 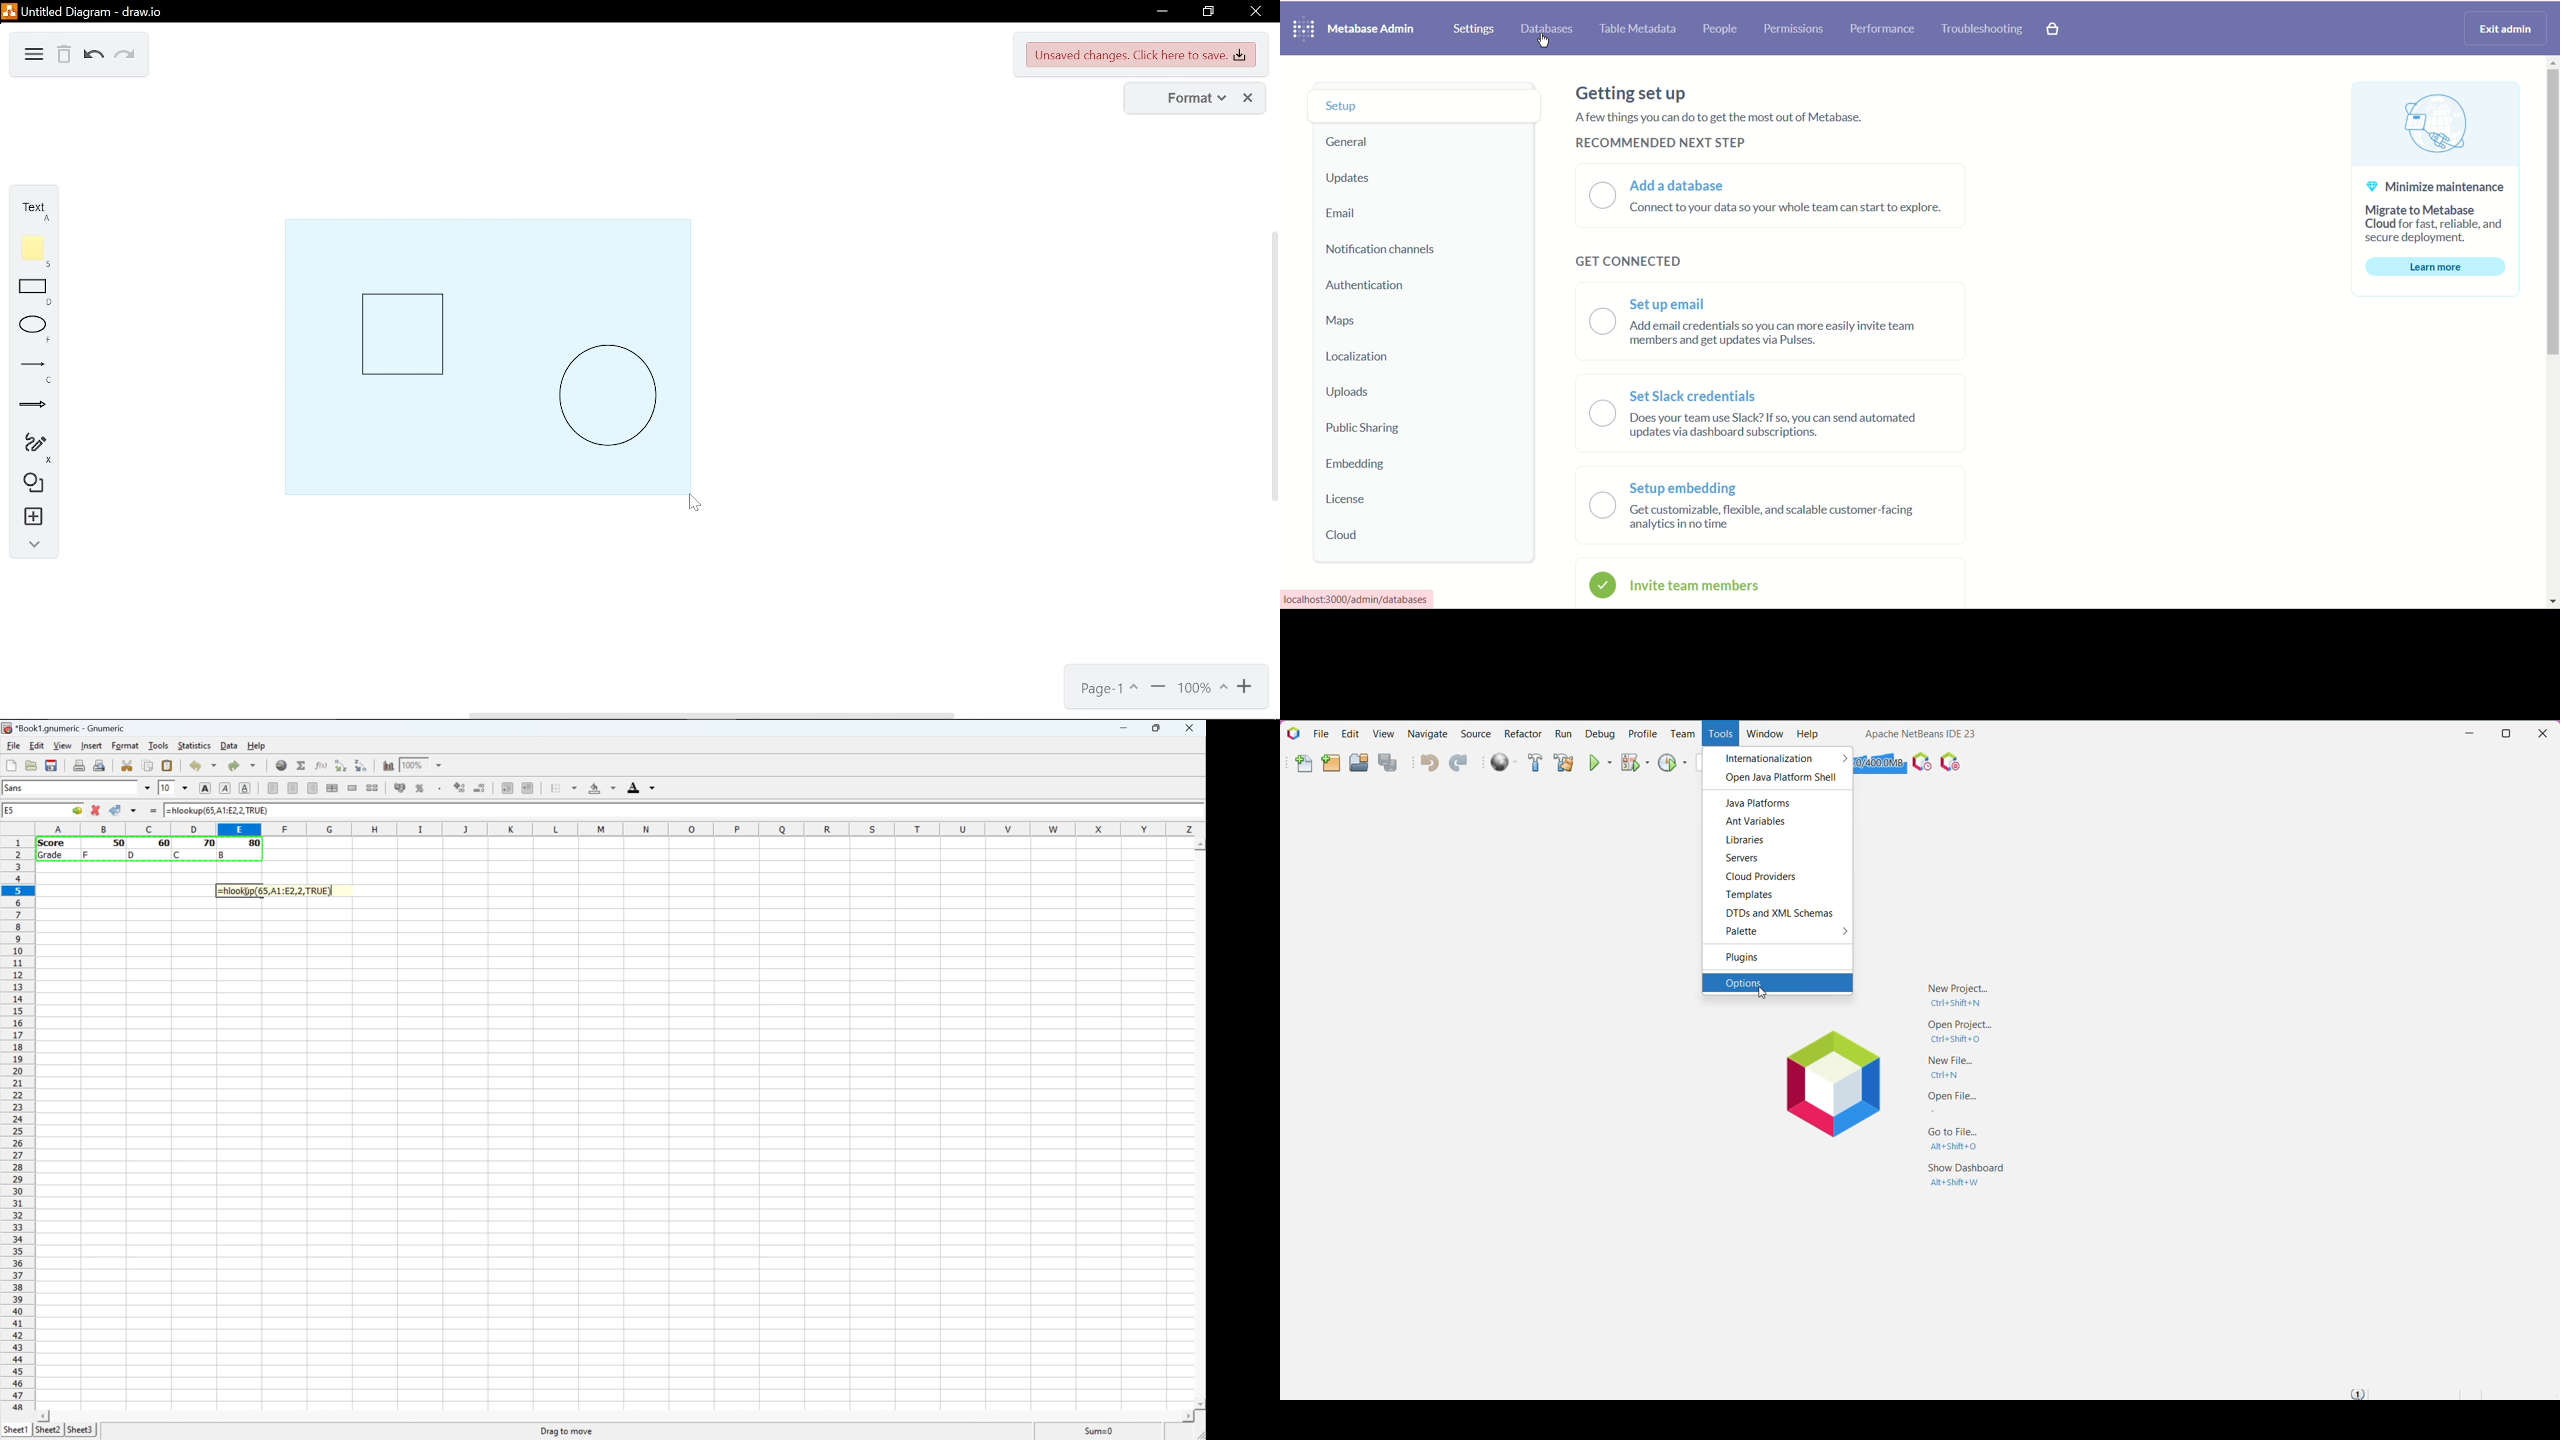 What do you see at coordinates (734, 861) in the screenshot?
I see `cells` at bounding box center [734, 861].